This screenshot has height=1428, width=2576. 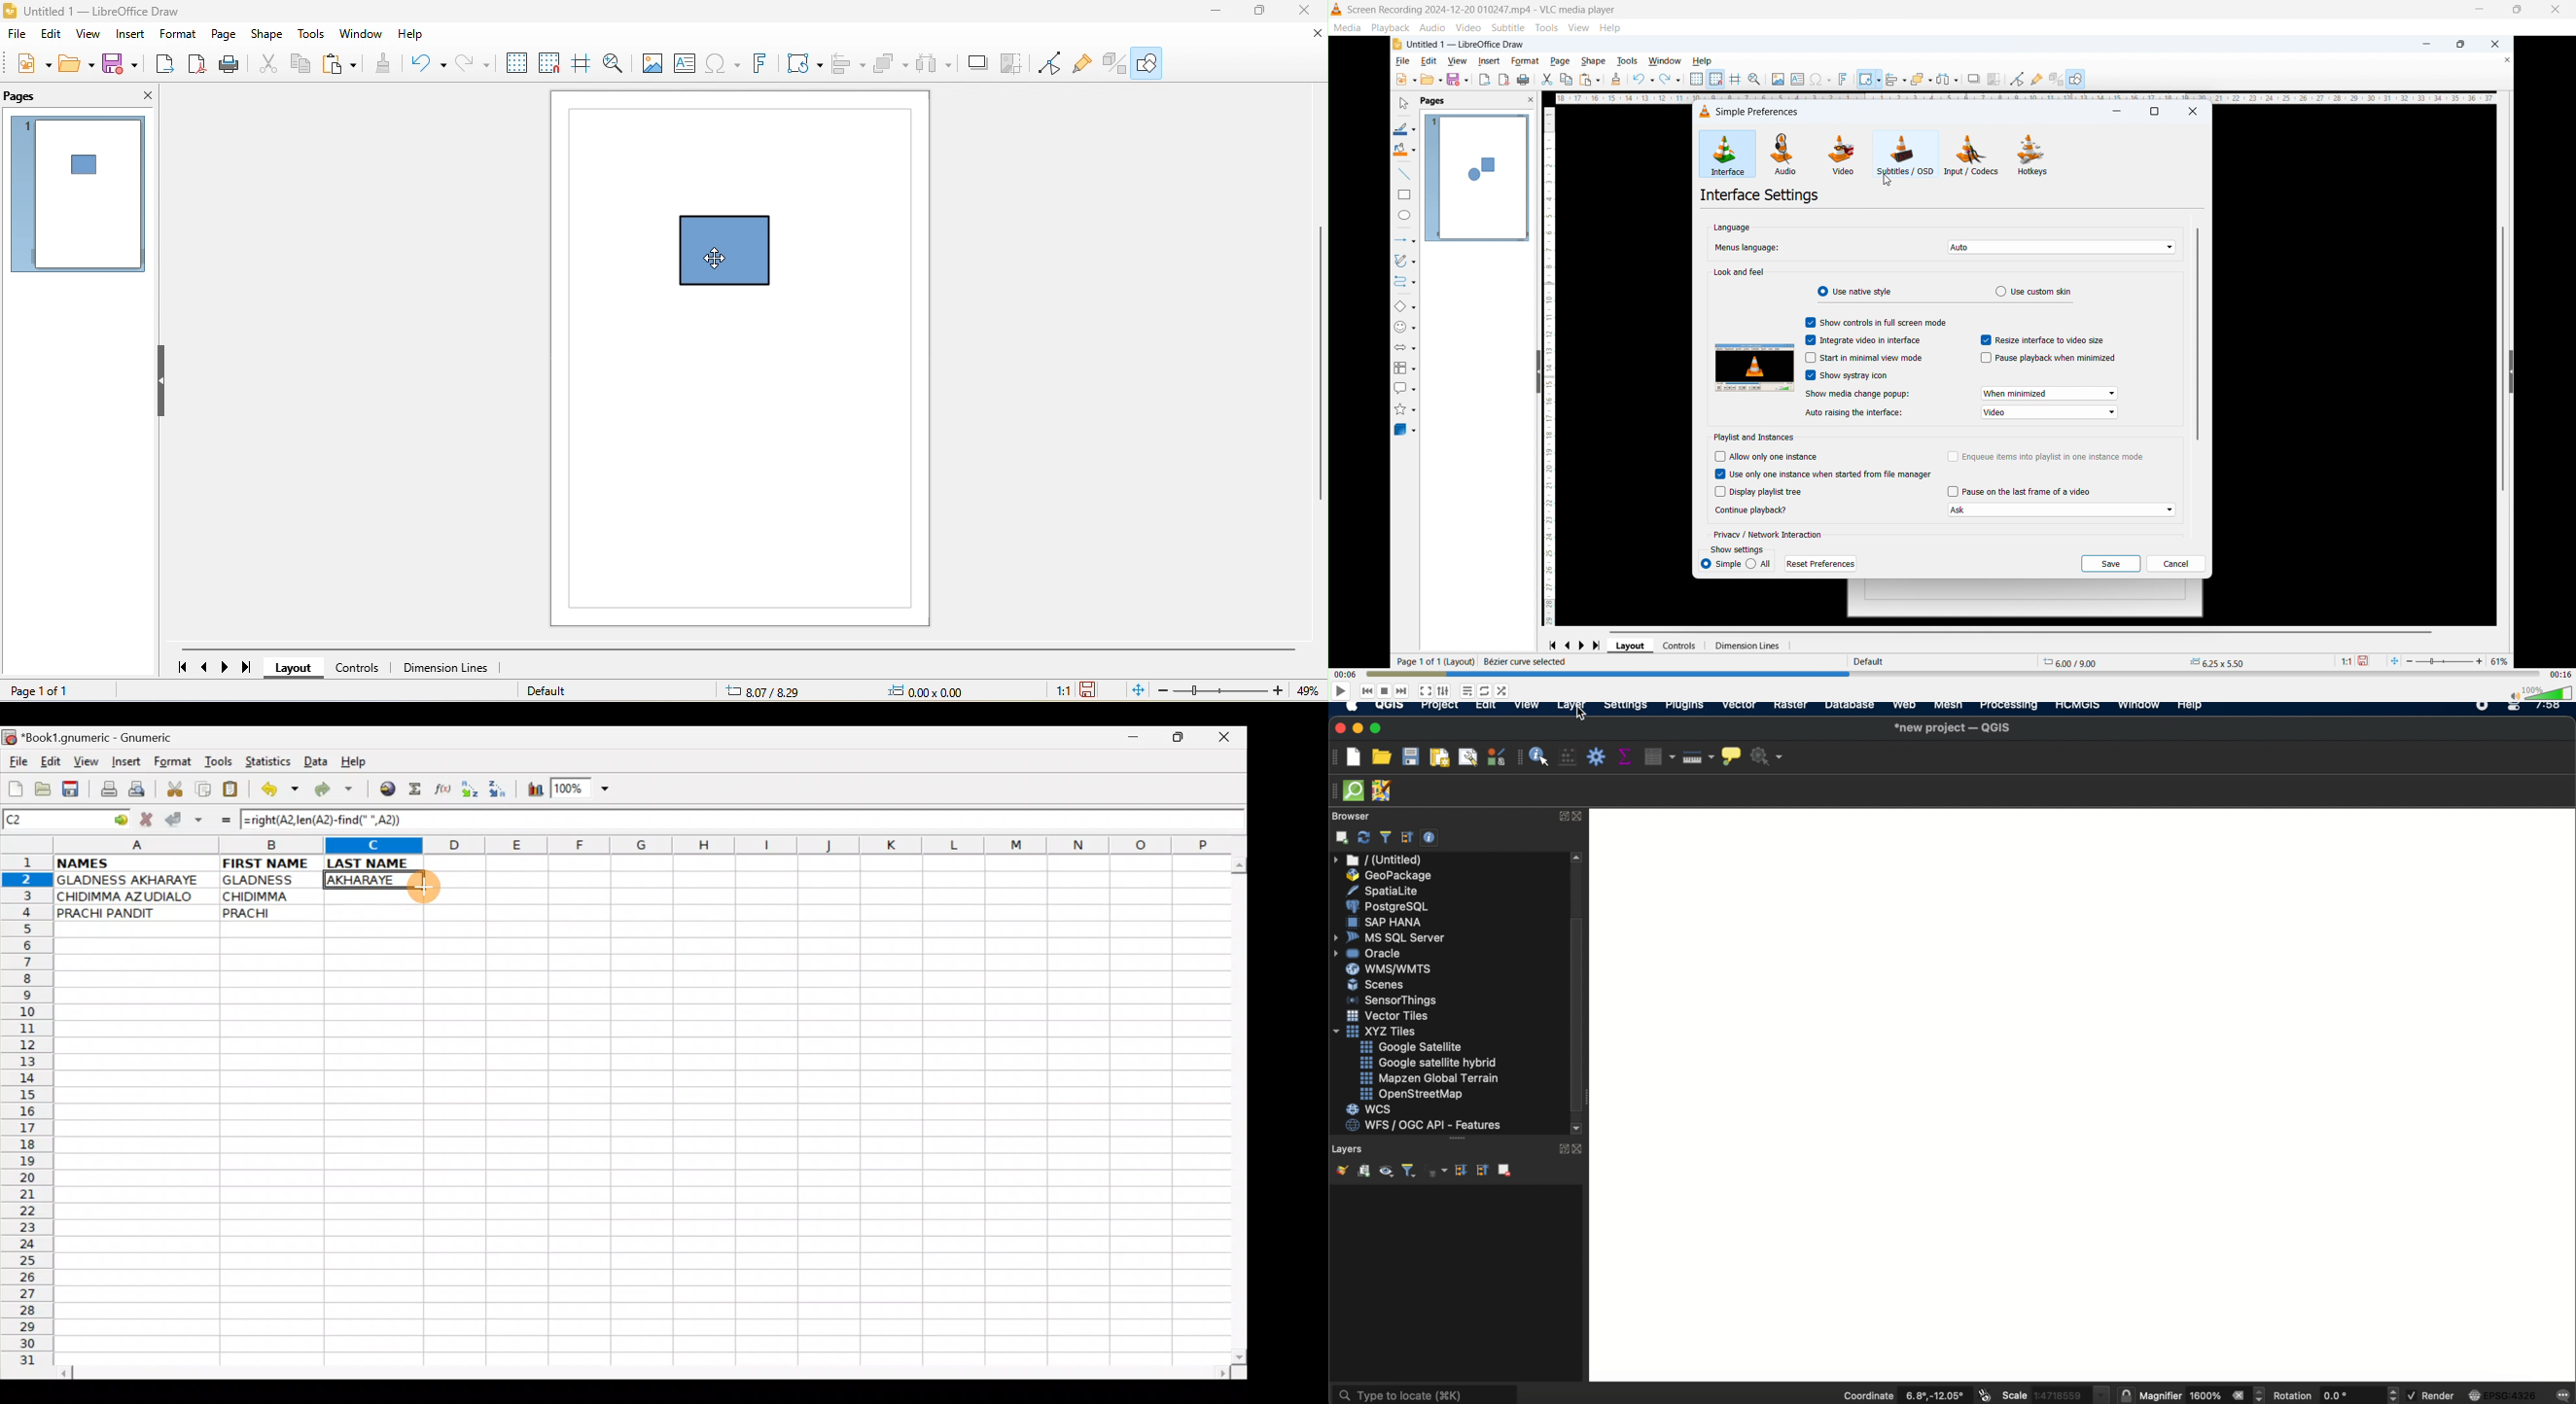 I want to click on Close, so click(x=1228, y=740).